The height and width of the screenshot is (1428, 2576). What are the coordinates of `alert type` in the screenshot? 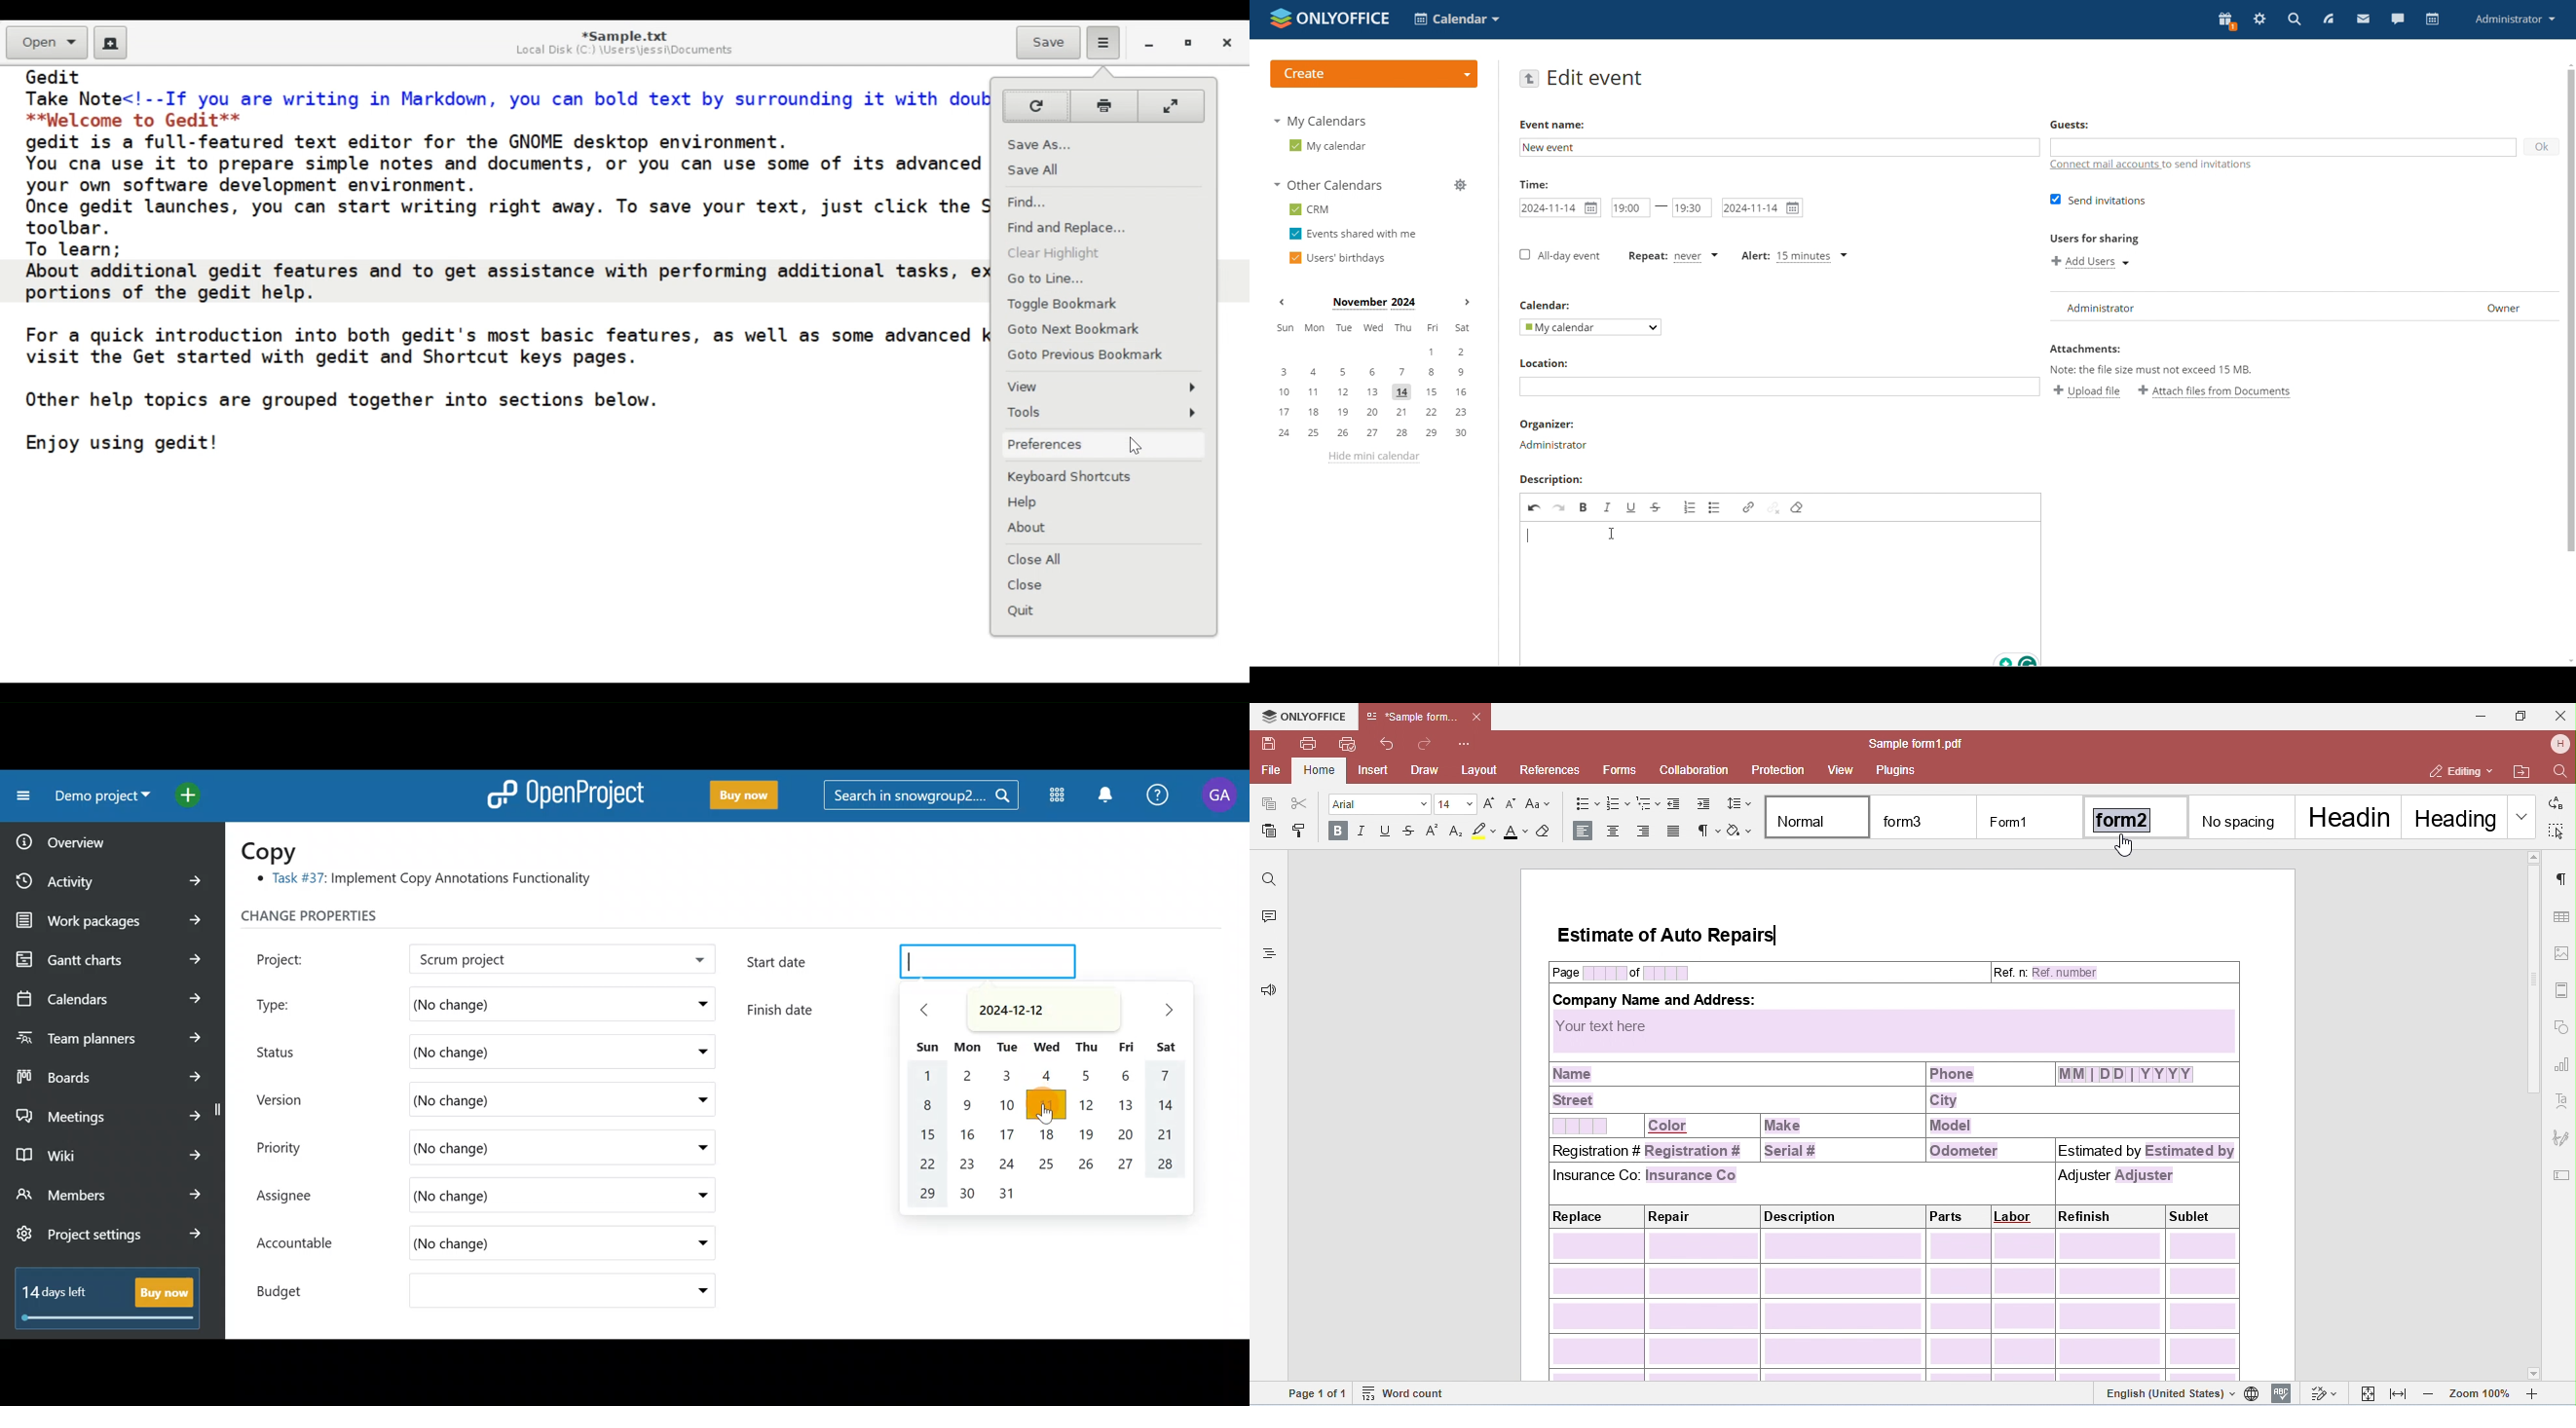 It's located at (1795, 257).